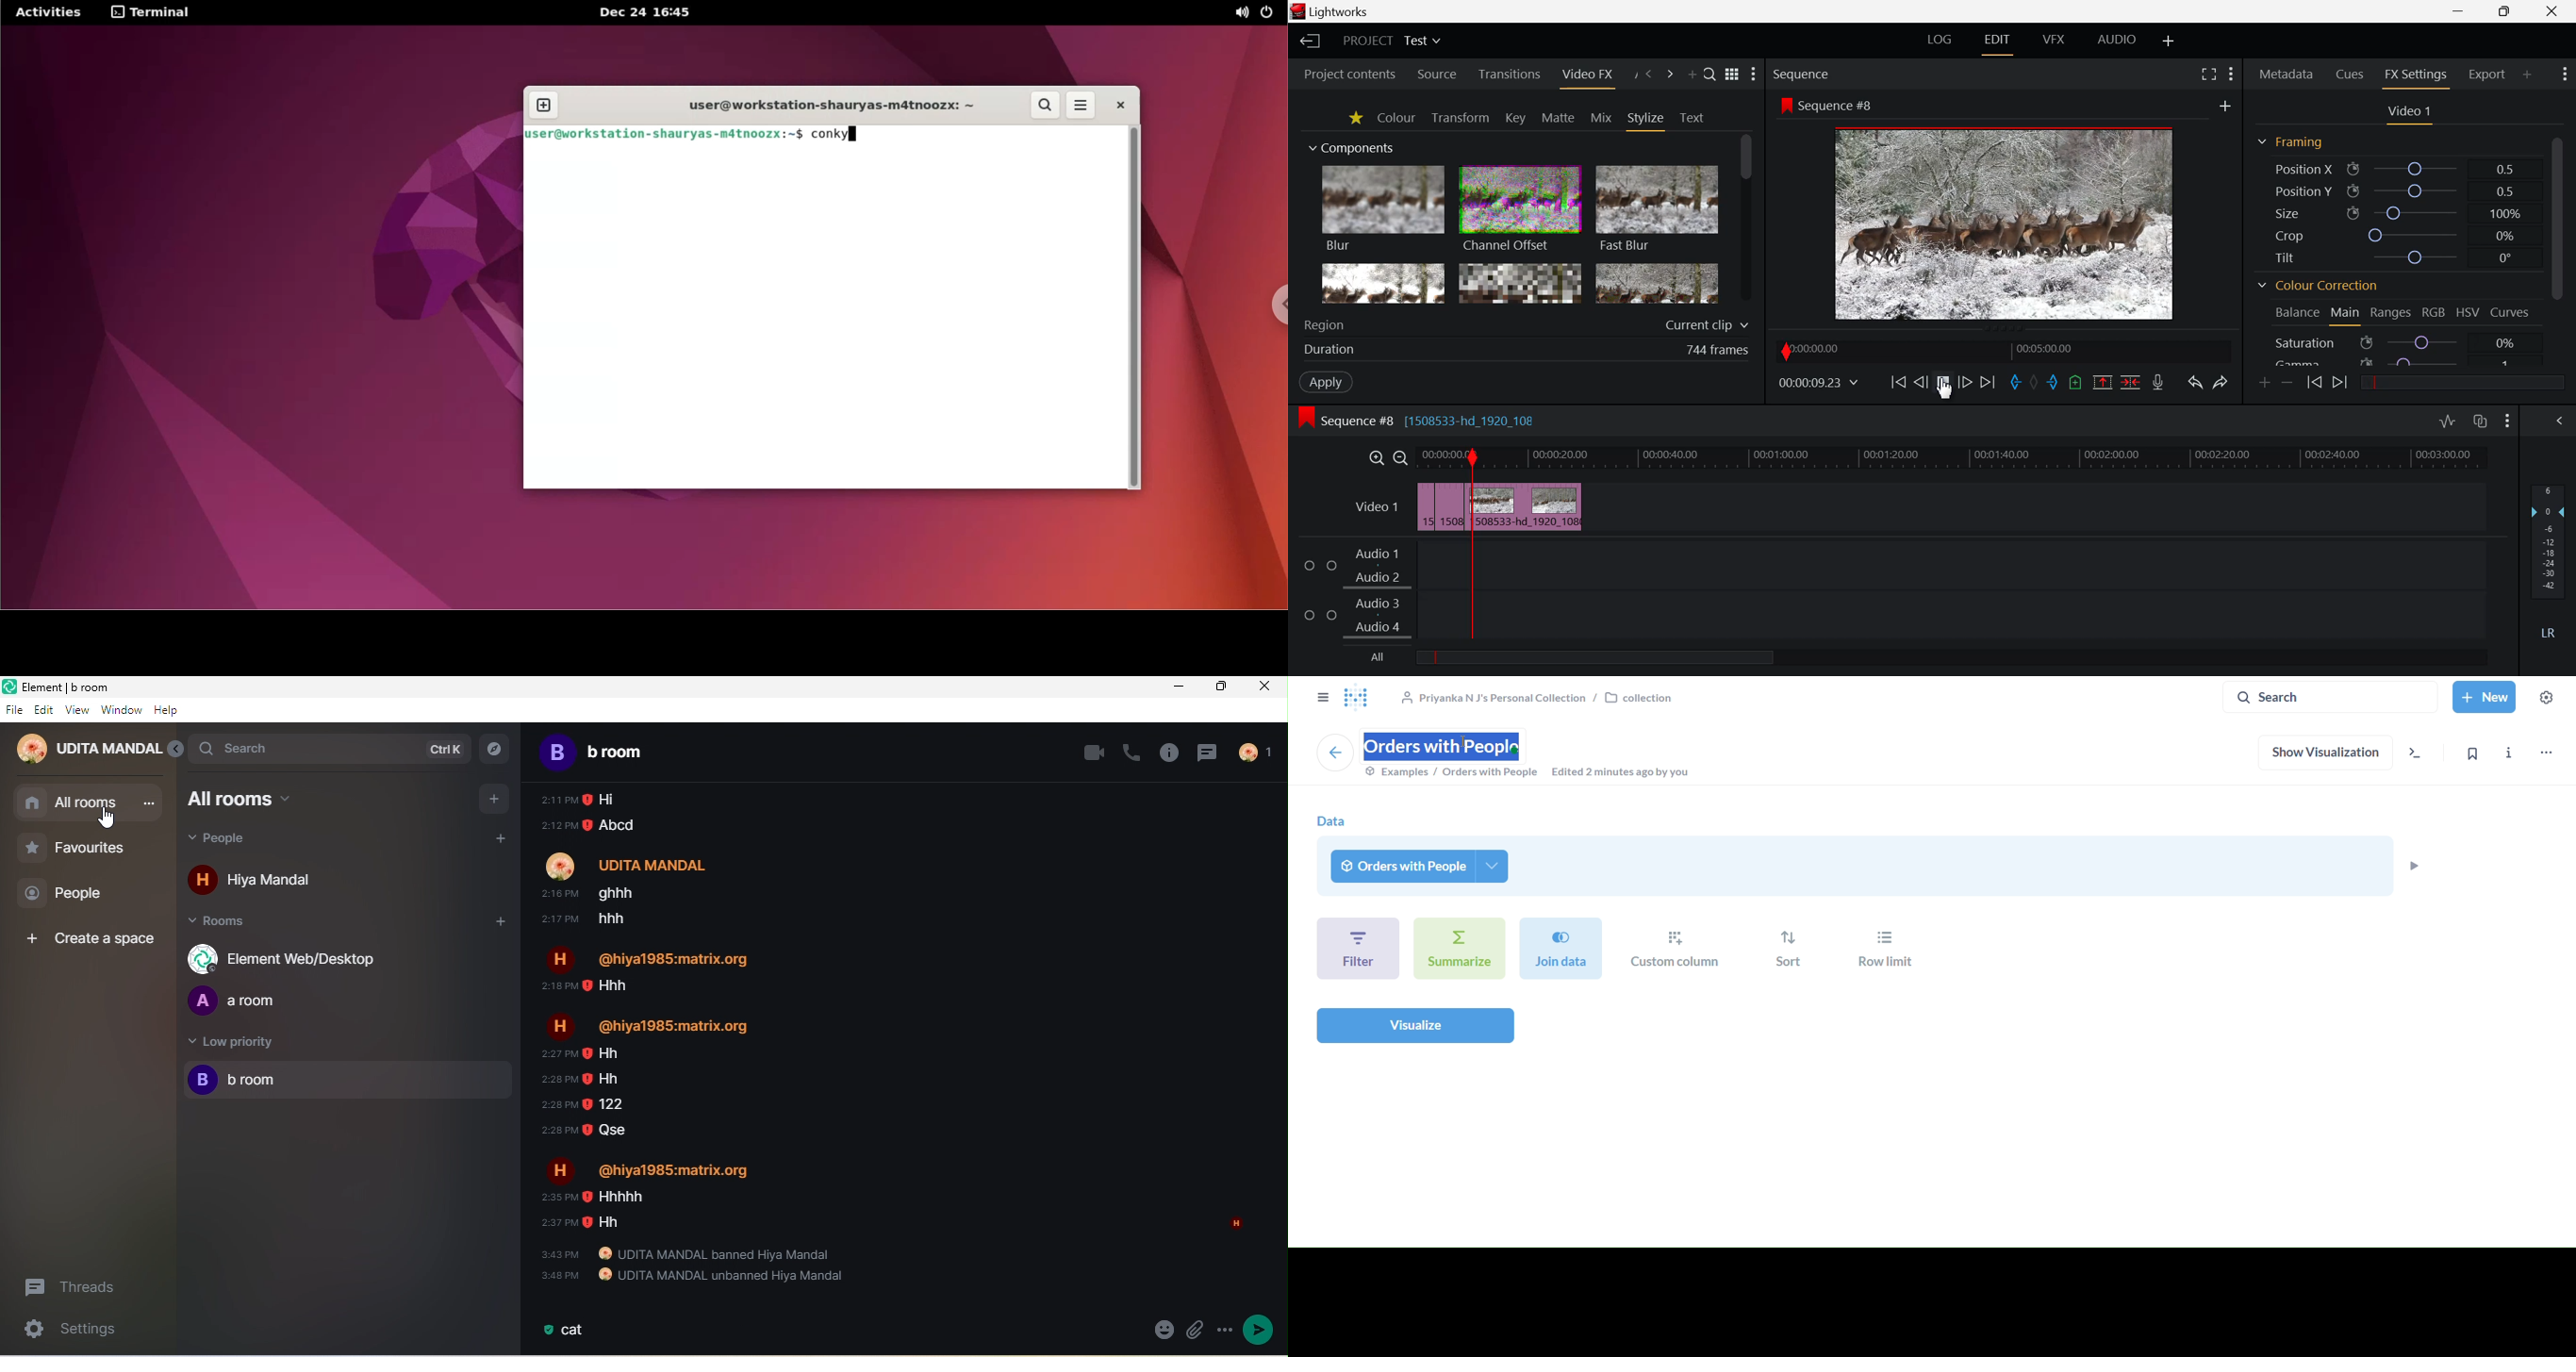 This screenshot has width=2576, height=1372. Describe the element at coordinates (226, 924) in the screenshot. I see `rooms` at that location.